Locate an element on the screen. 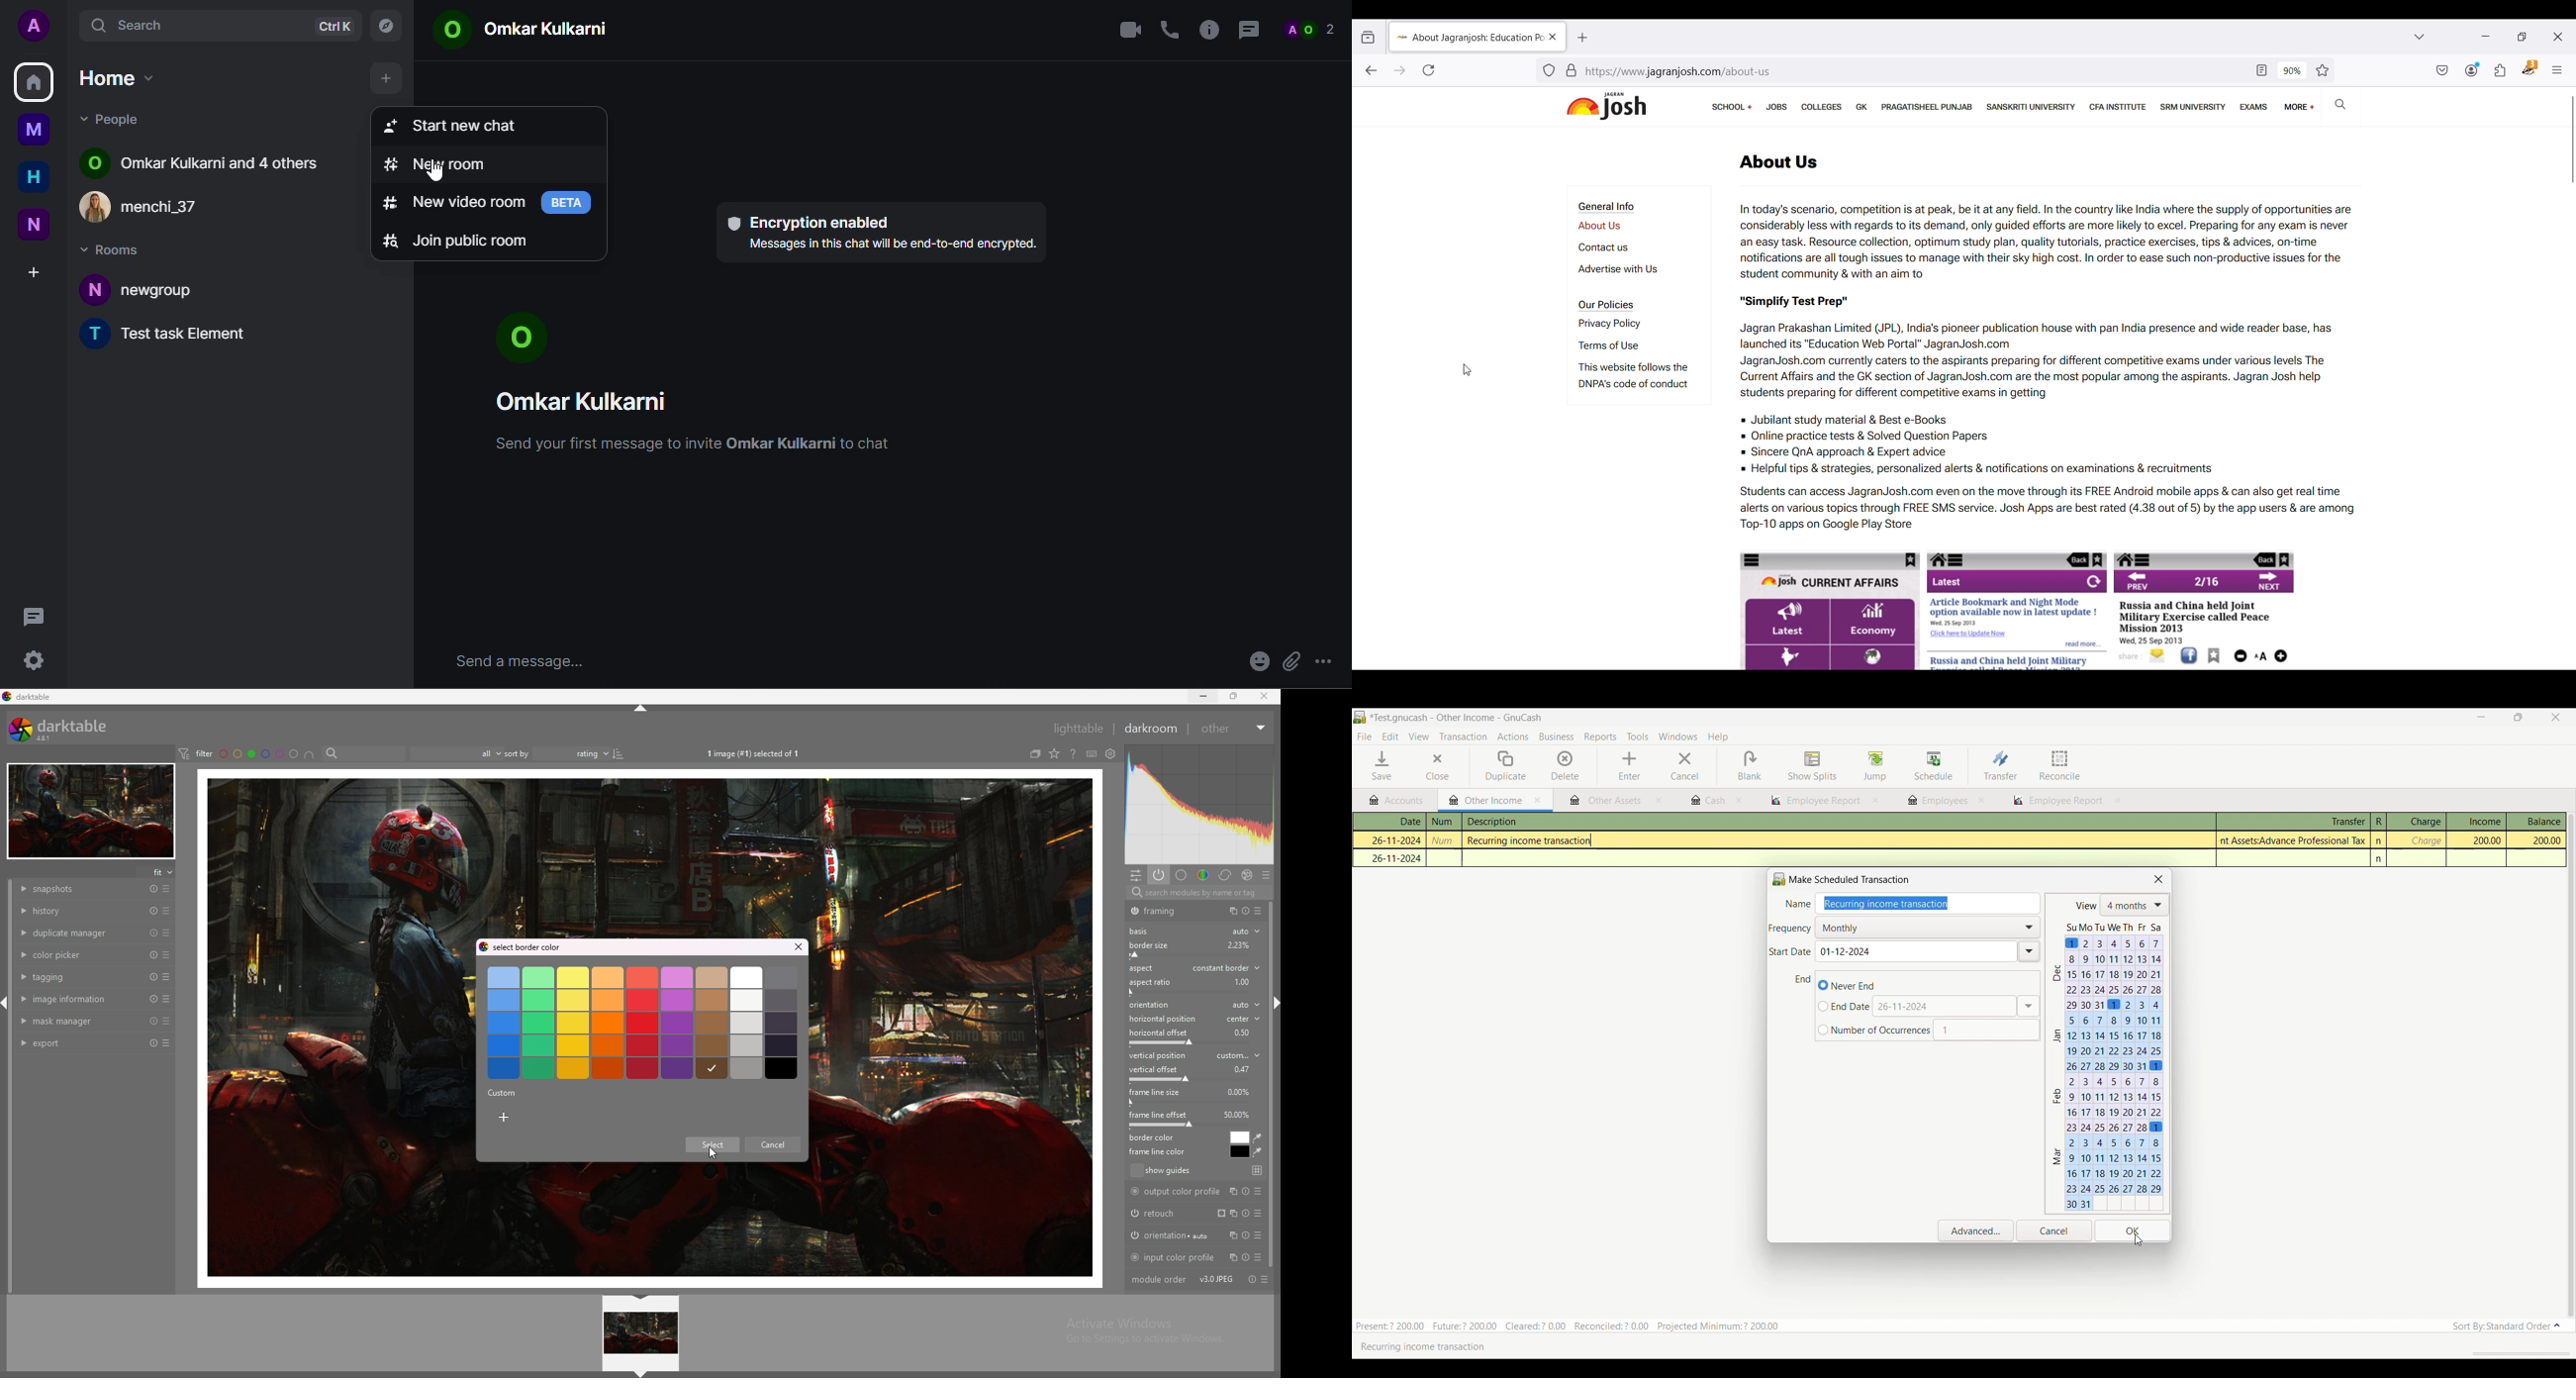 The height and width of the screenshot is (1400, 2576). reset is located at coordinates (154, 999).